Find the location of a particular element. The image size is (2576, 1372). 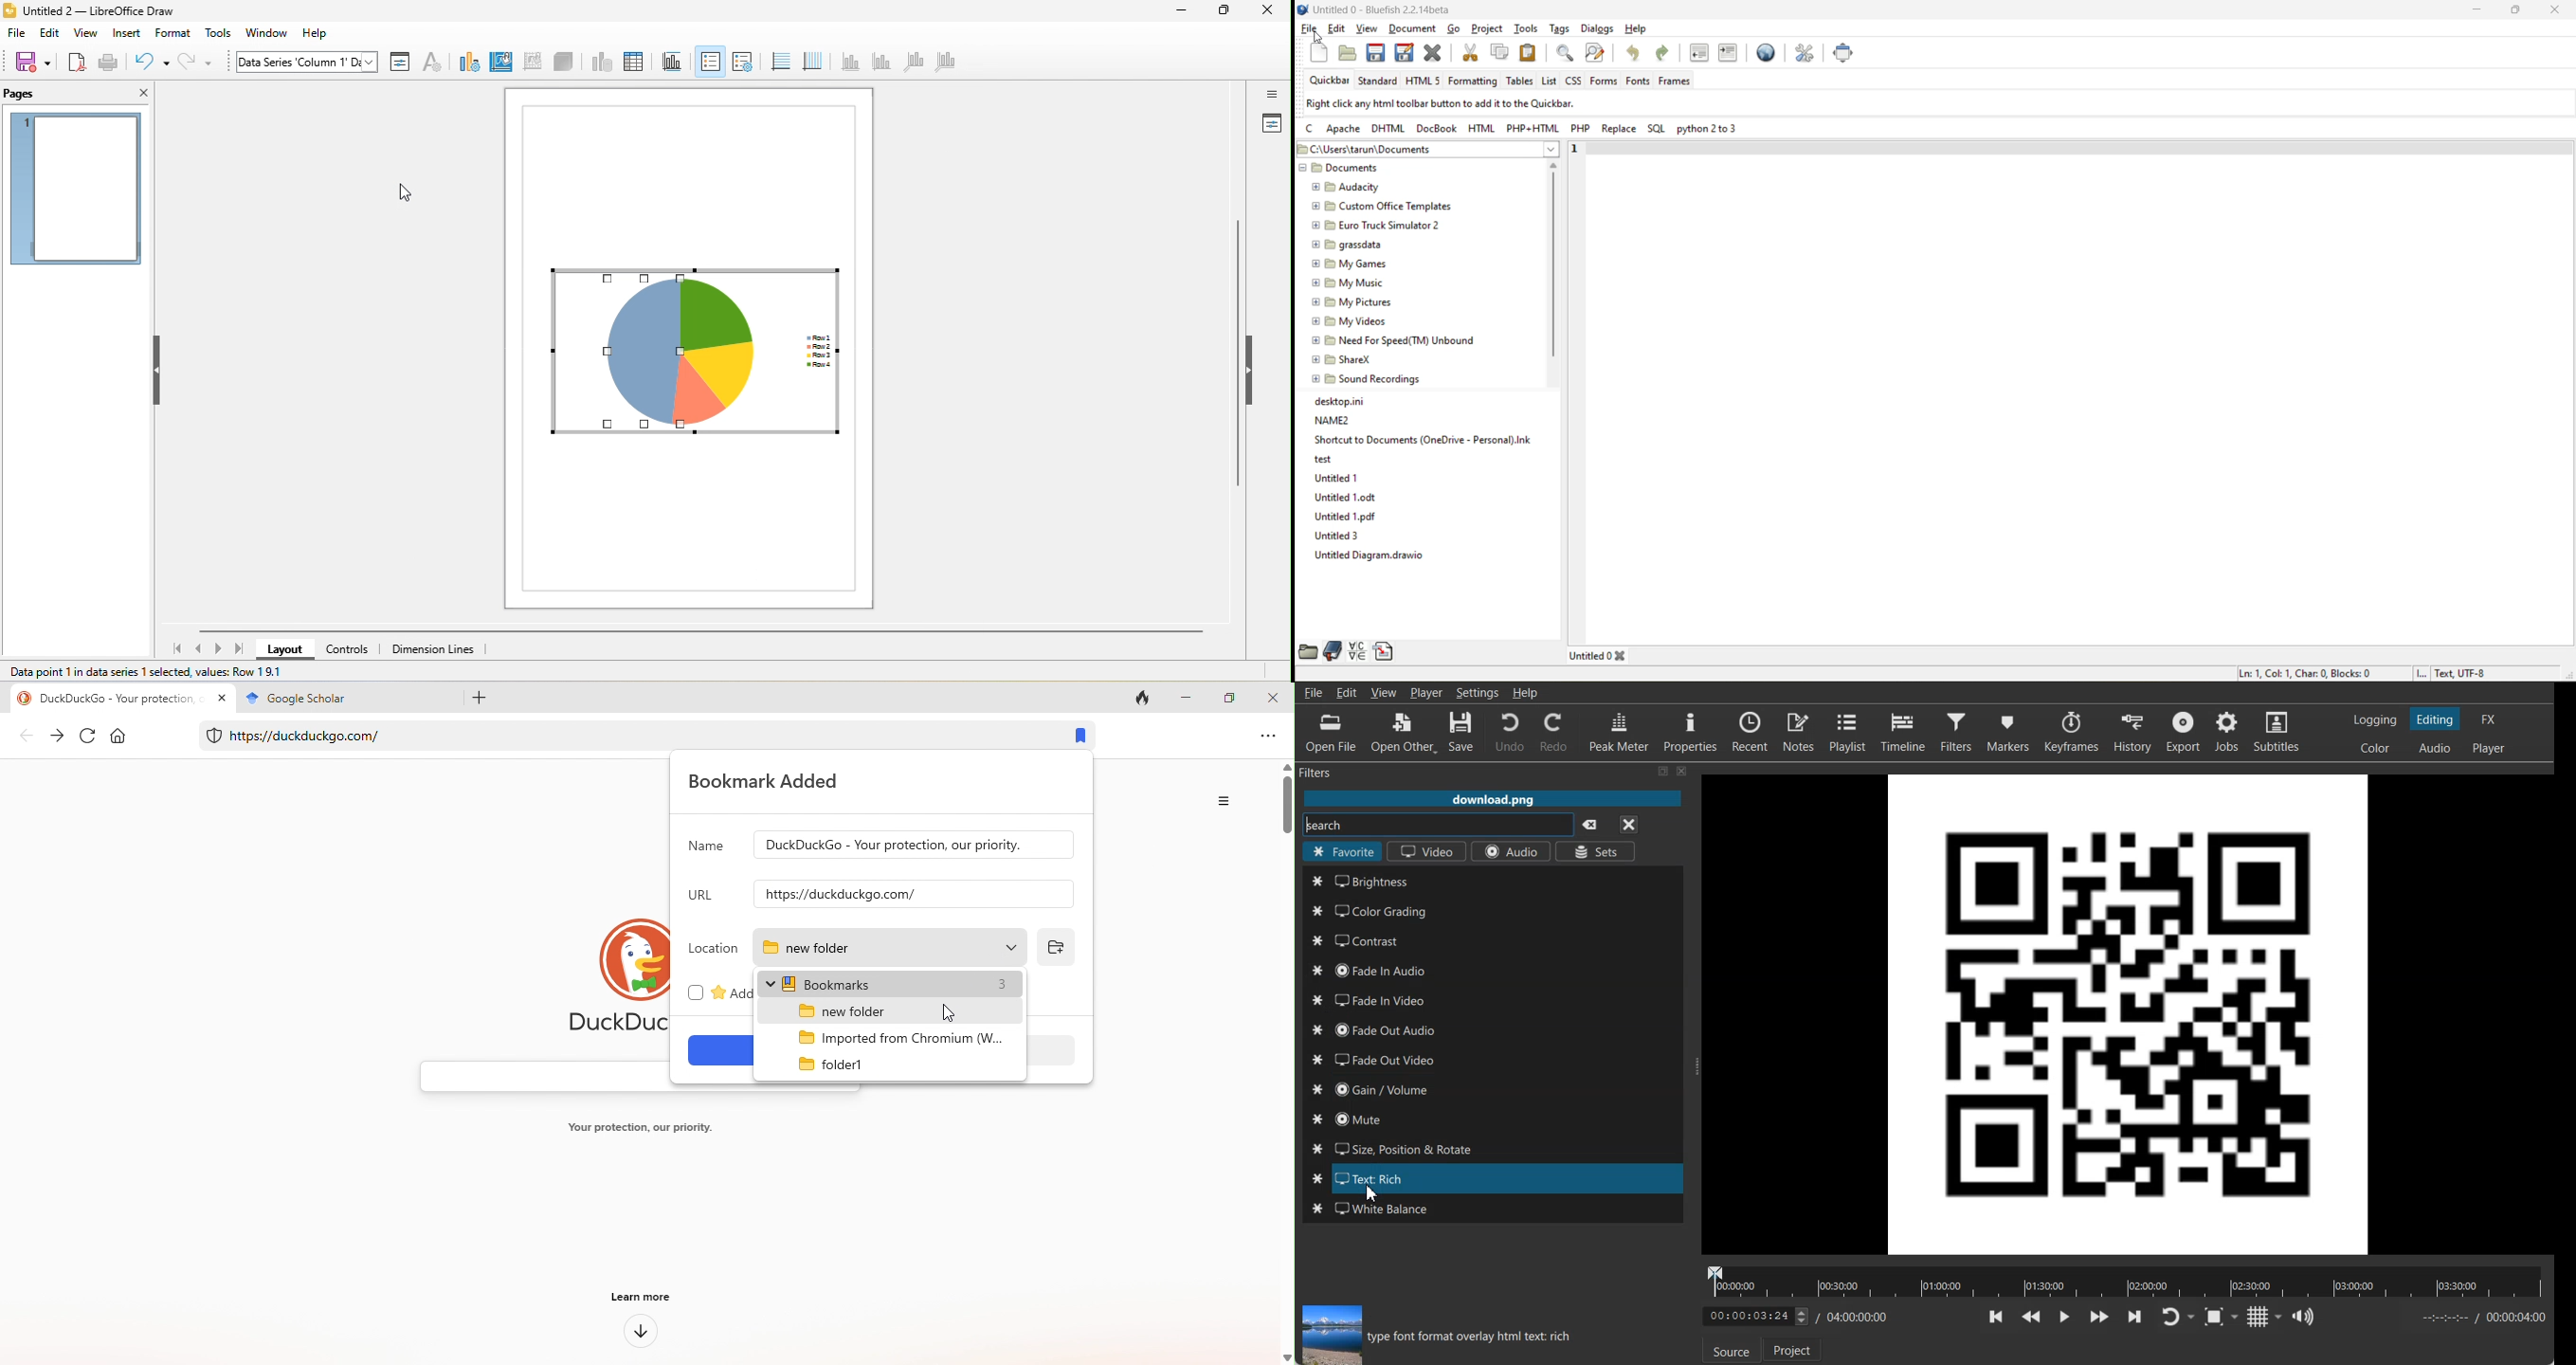

python 2 to 3 is located at coordinates (1707, 129).